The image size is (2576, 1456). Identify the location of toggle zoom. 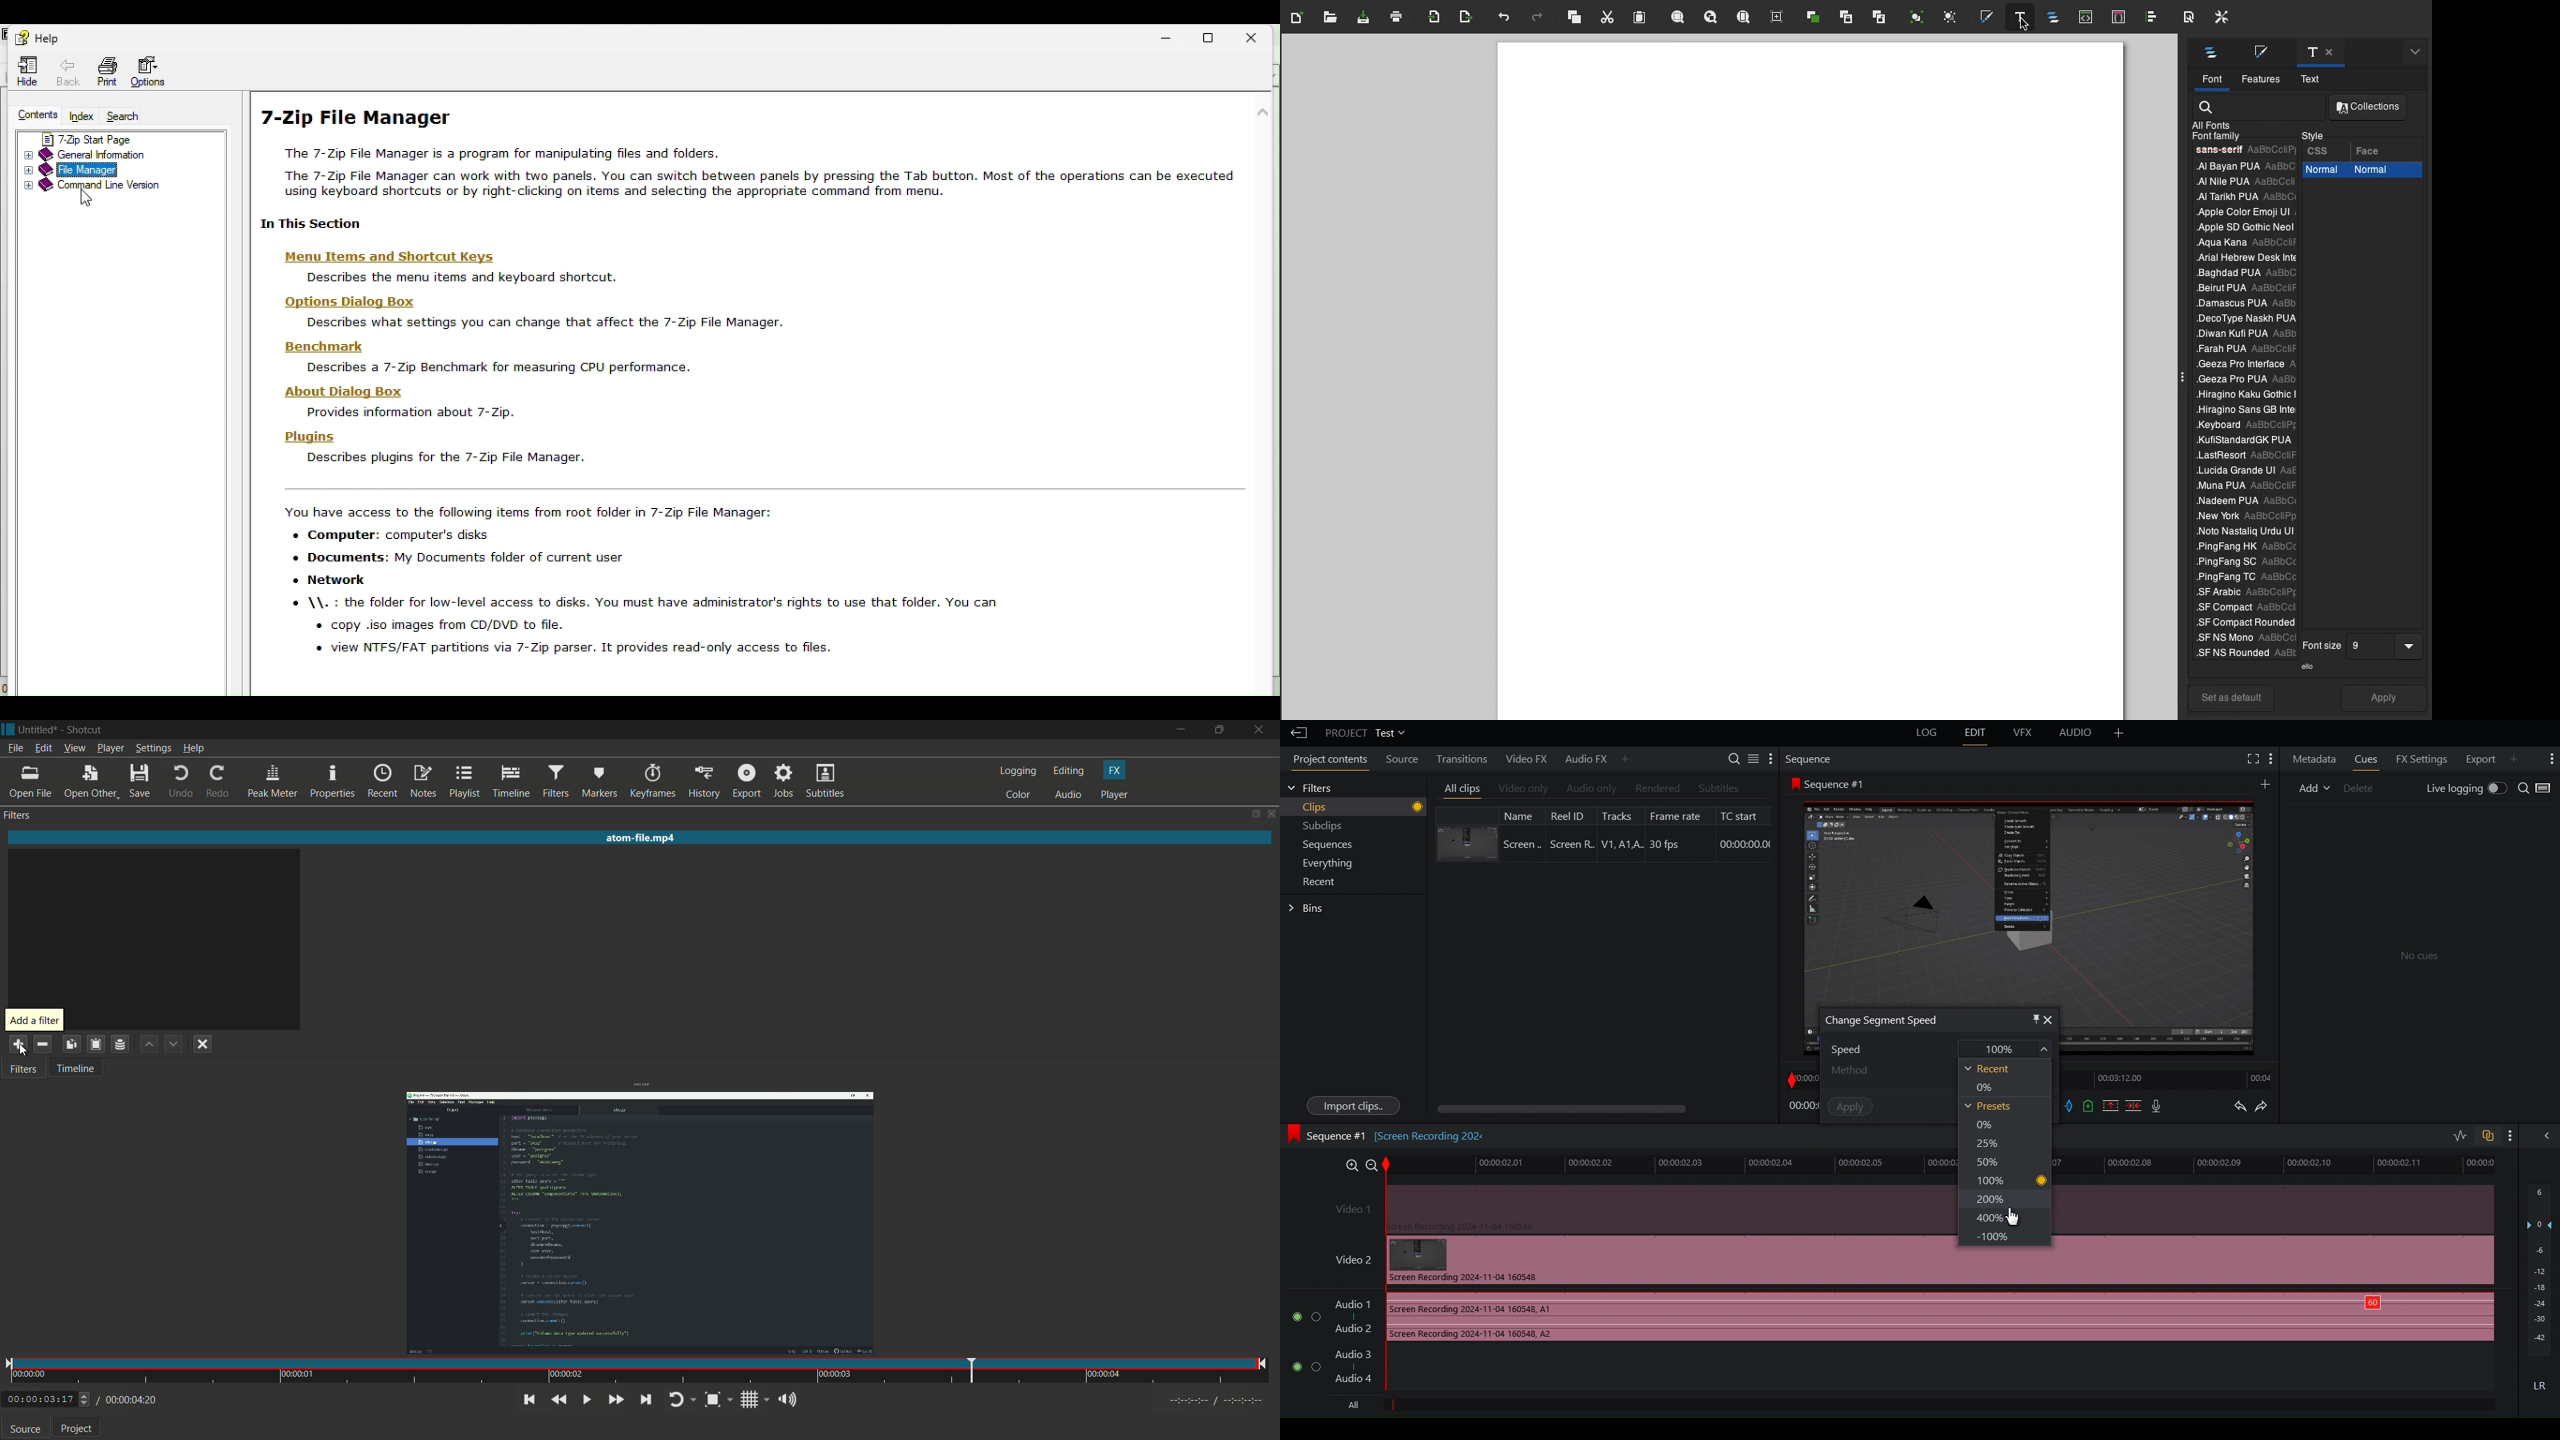
(719, 1400).